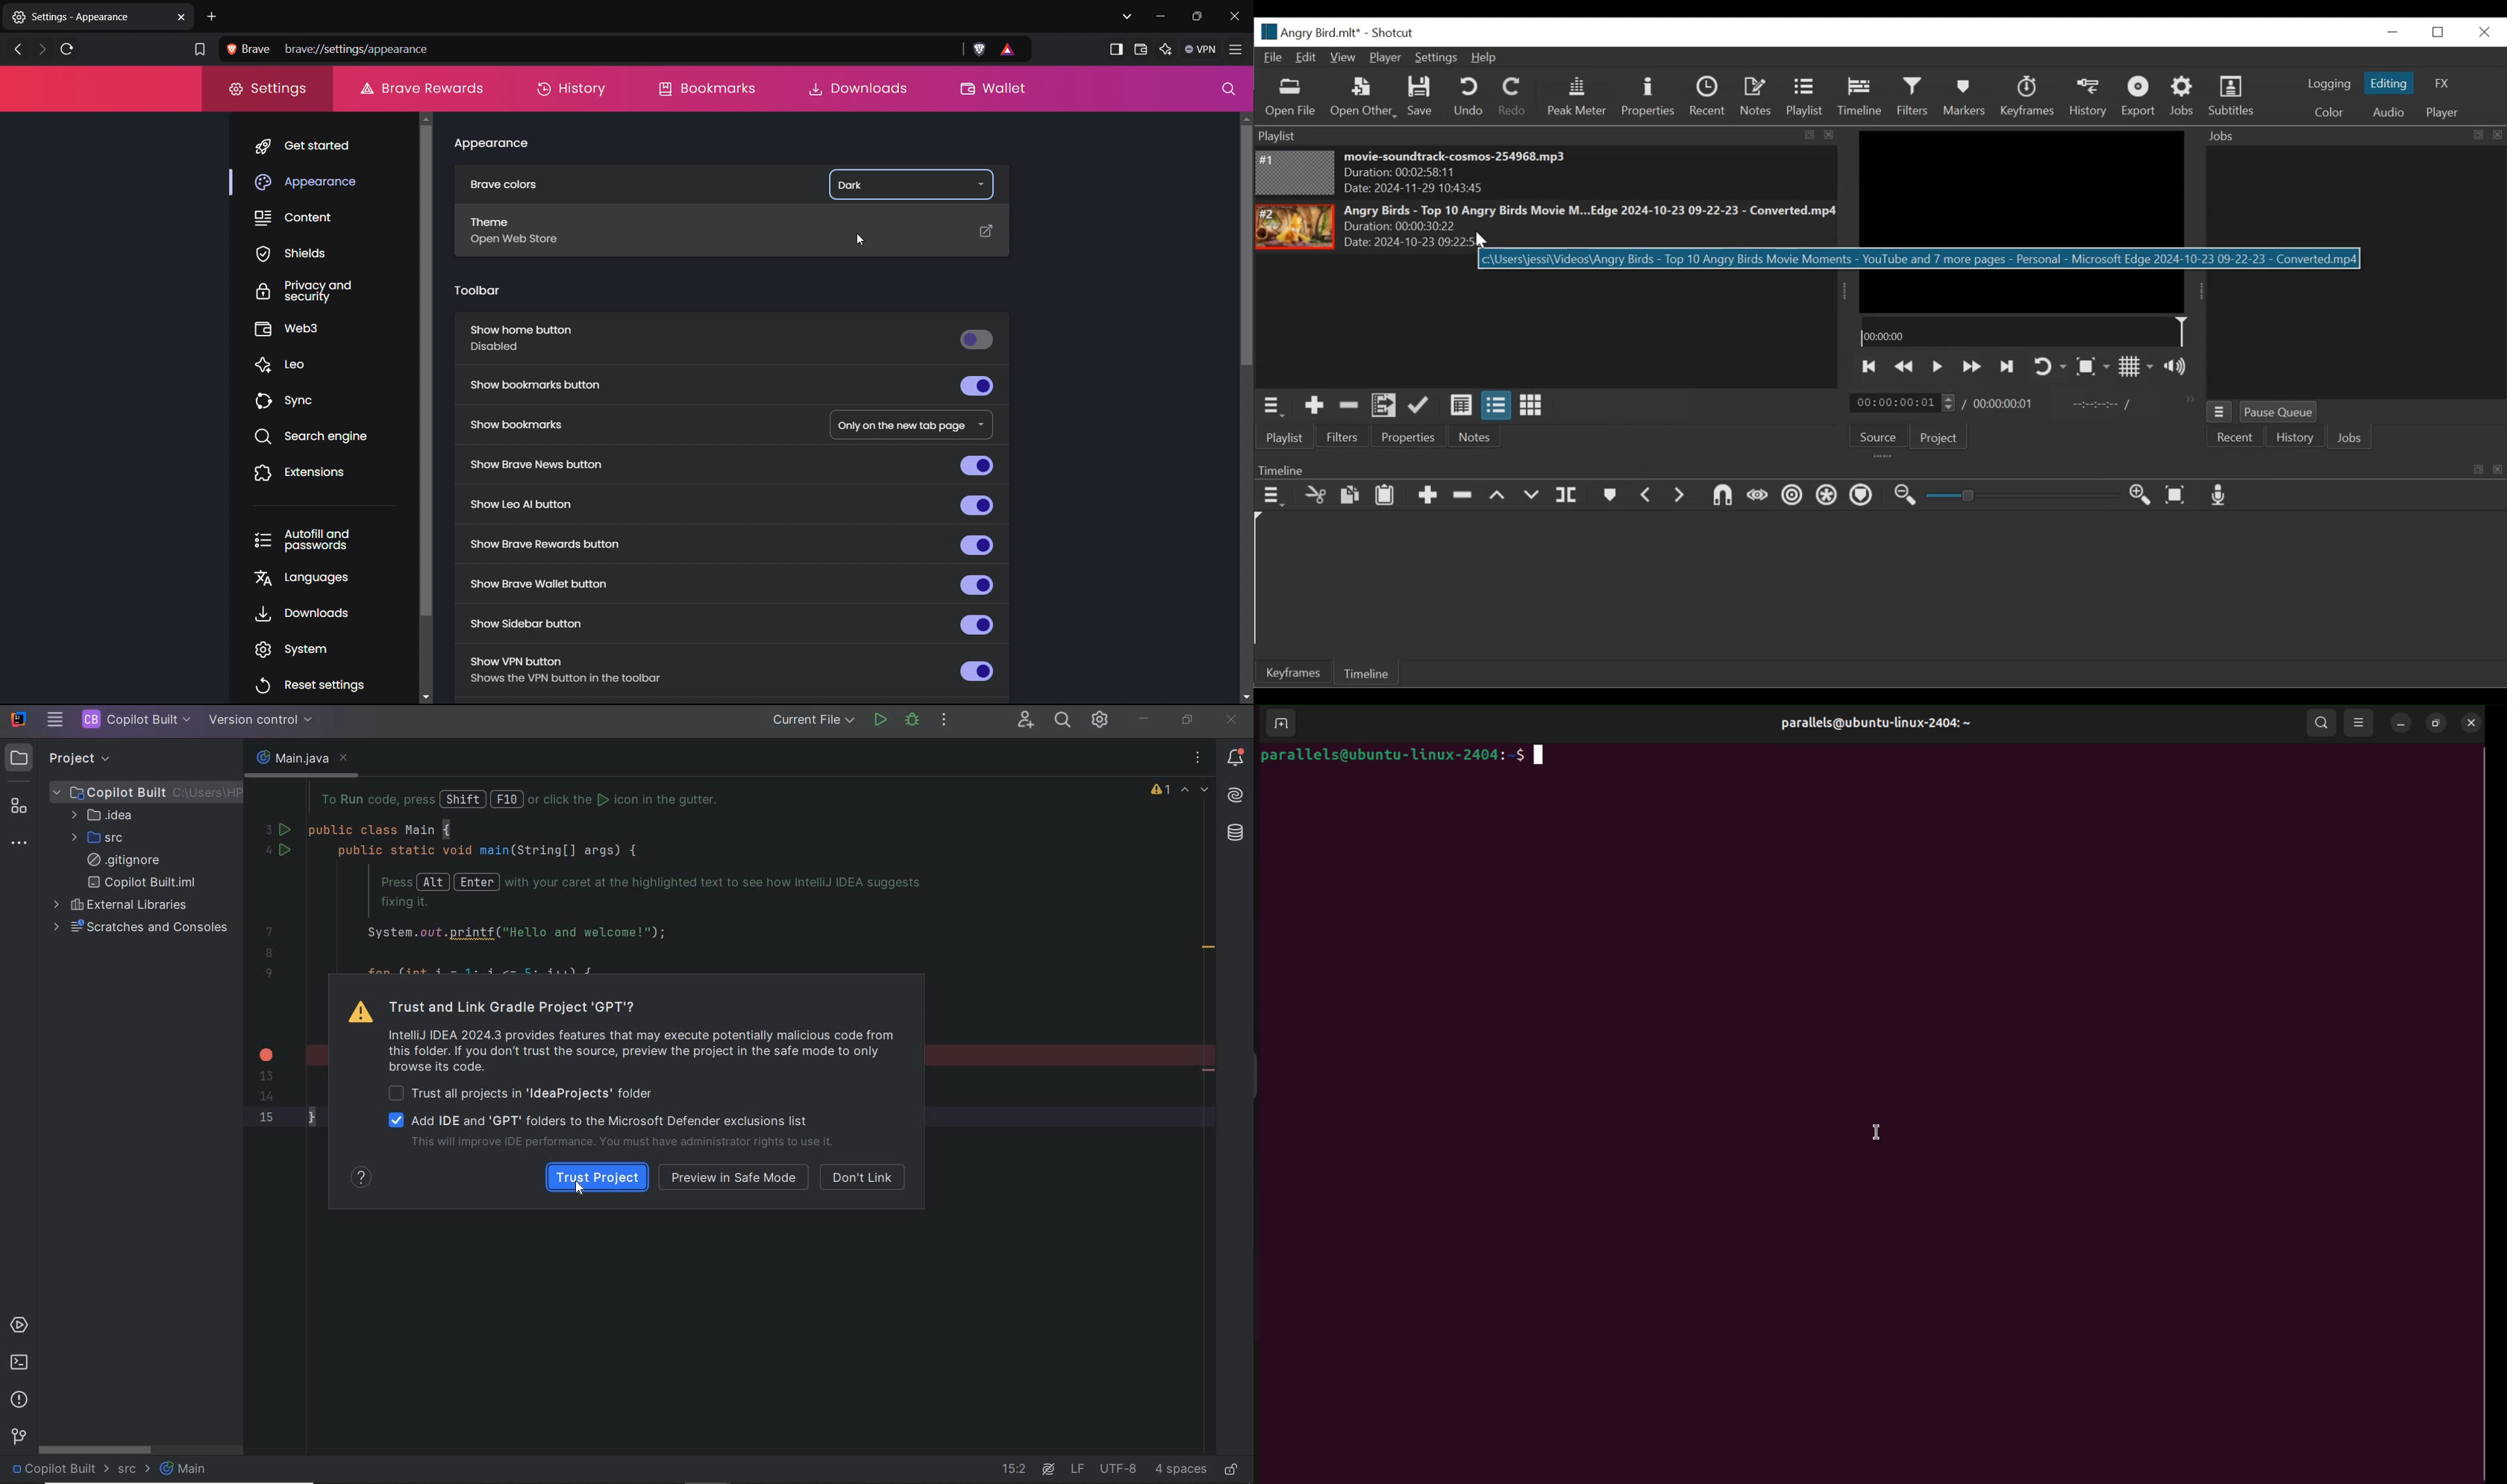 Image resolution: width=2520 pixels, height=1484 pixels. I want to click on database, so click(1234, 835).